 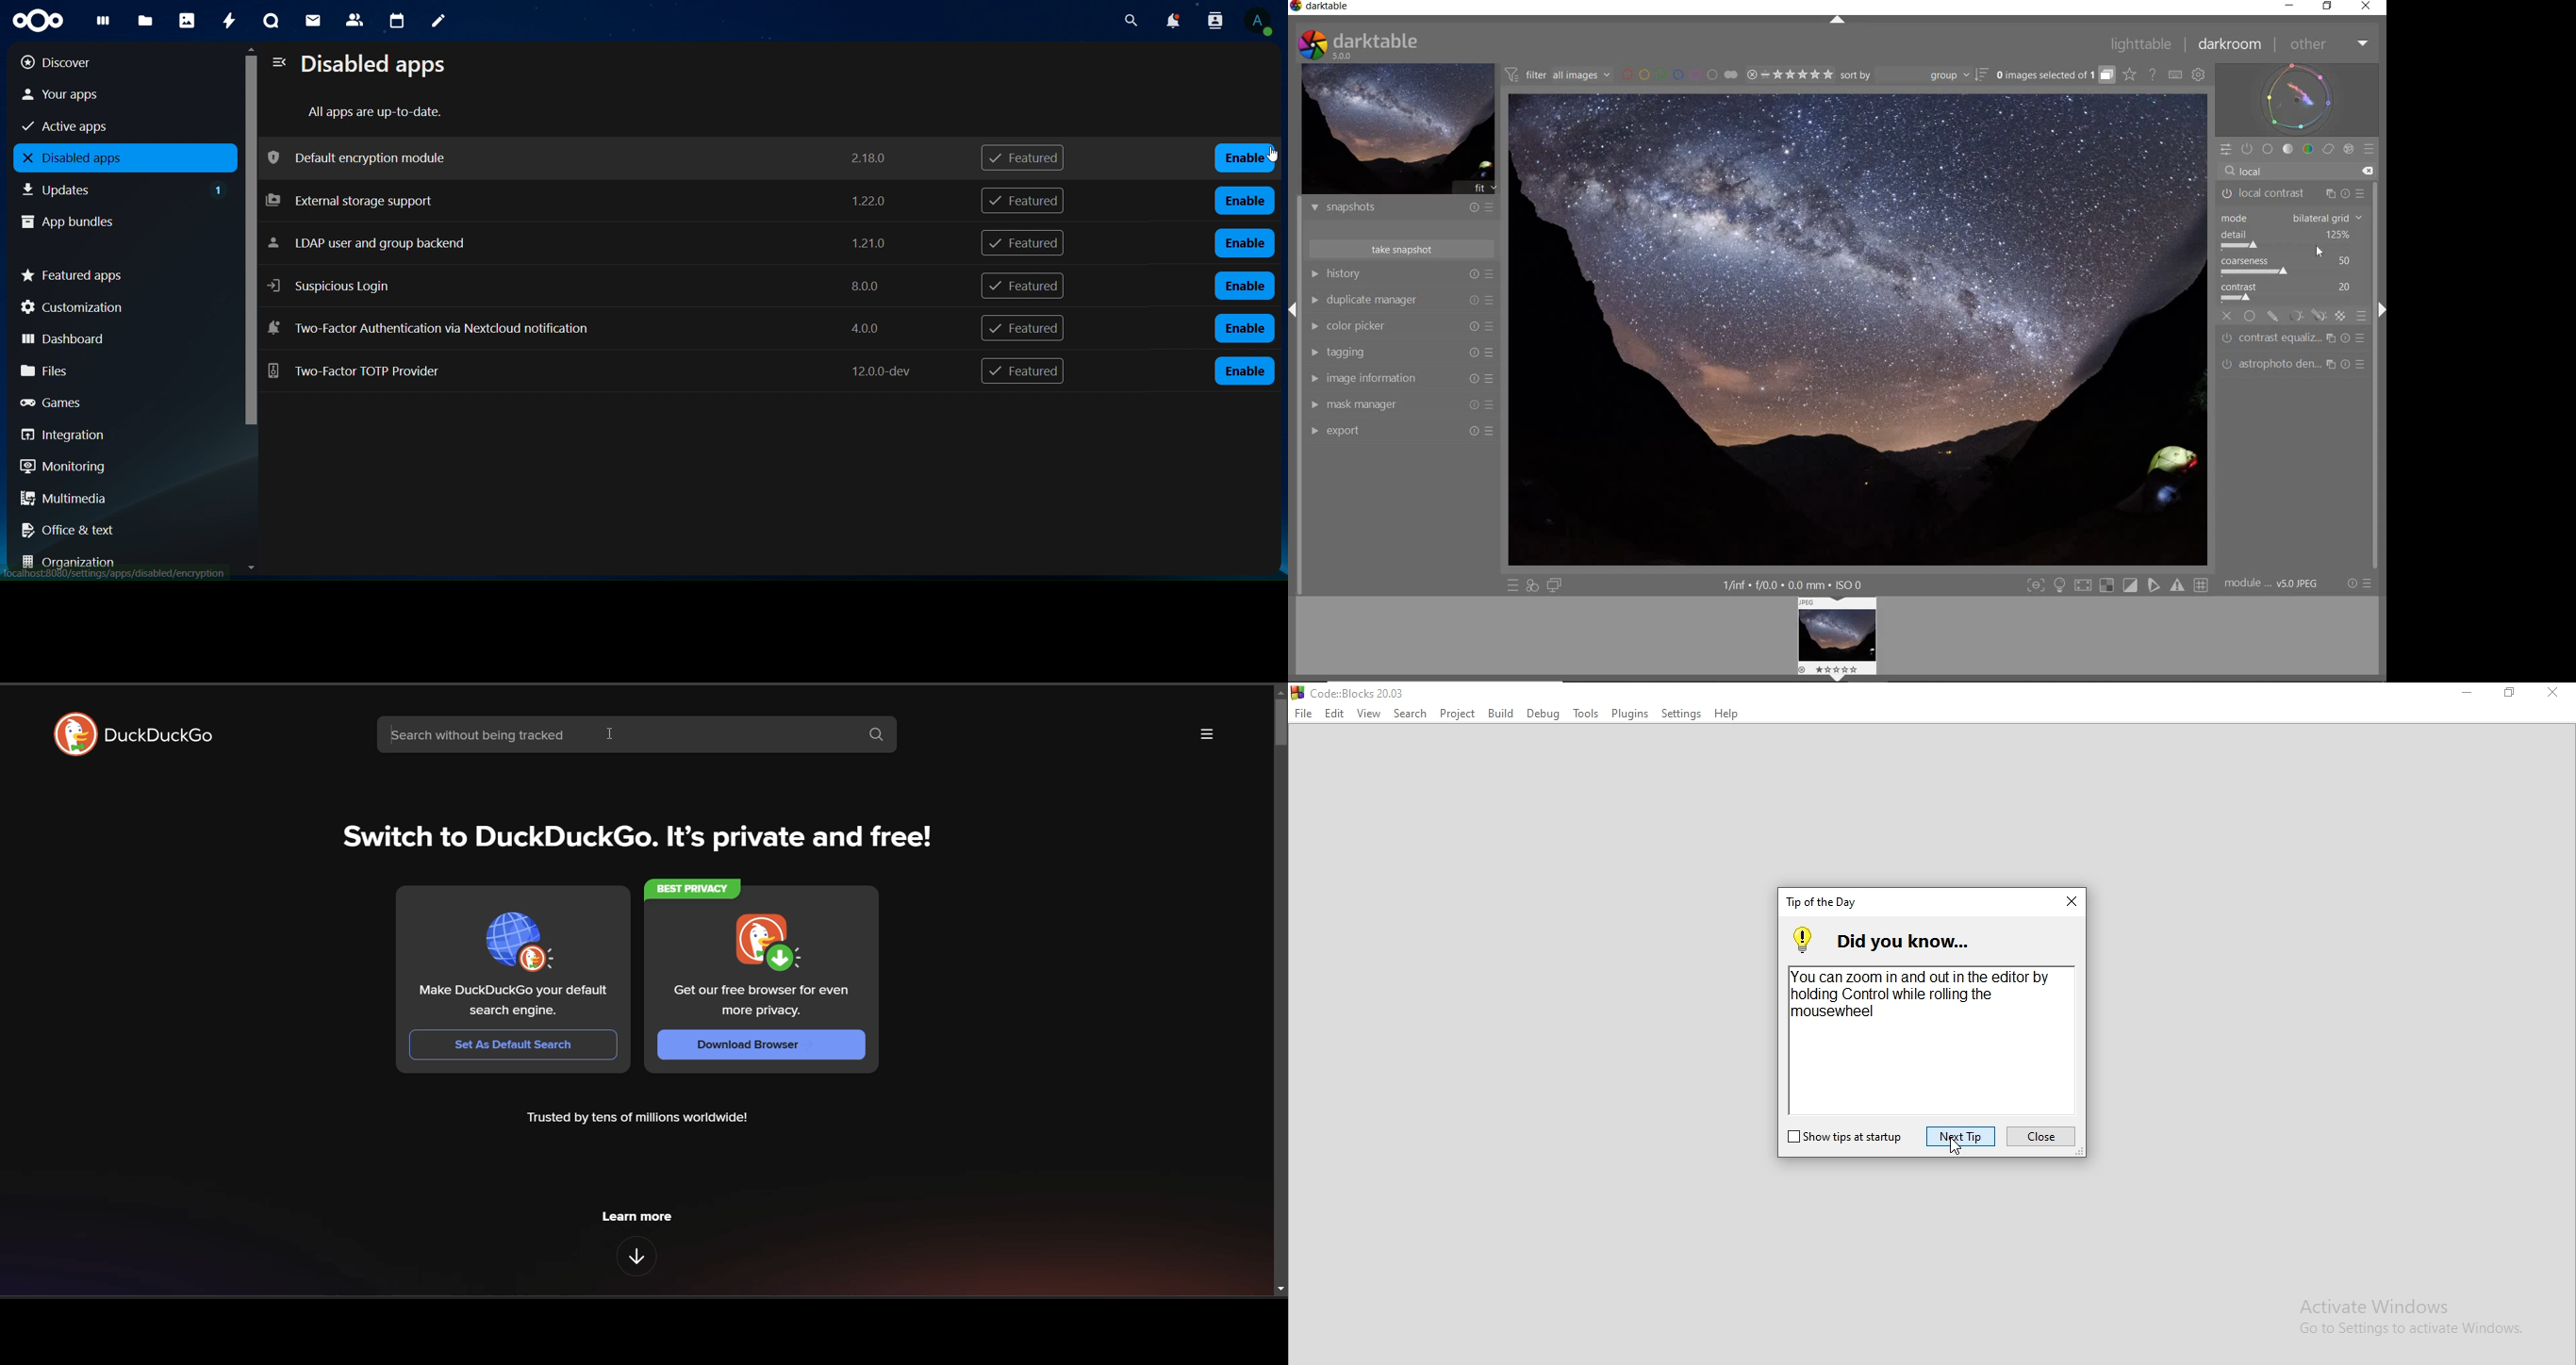 What do you see at coordinates (108, 62) in the screenshot?
I see `discover` at bounding box center [108, 62].